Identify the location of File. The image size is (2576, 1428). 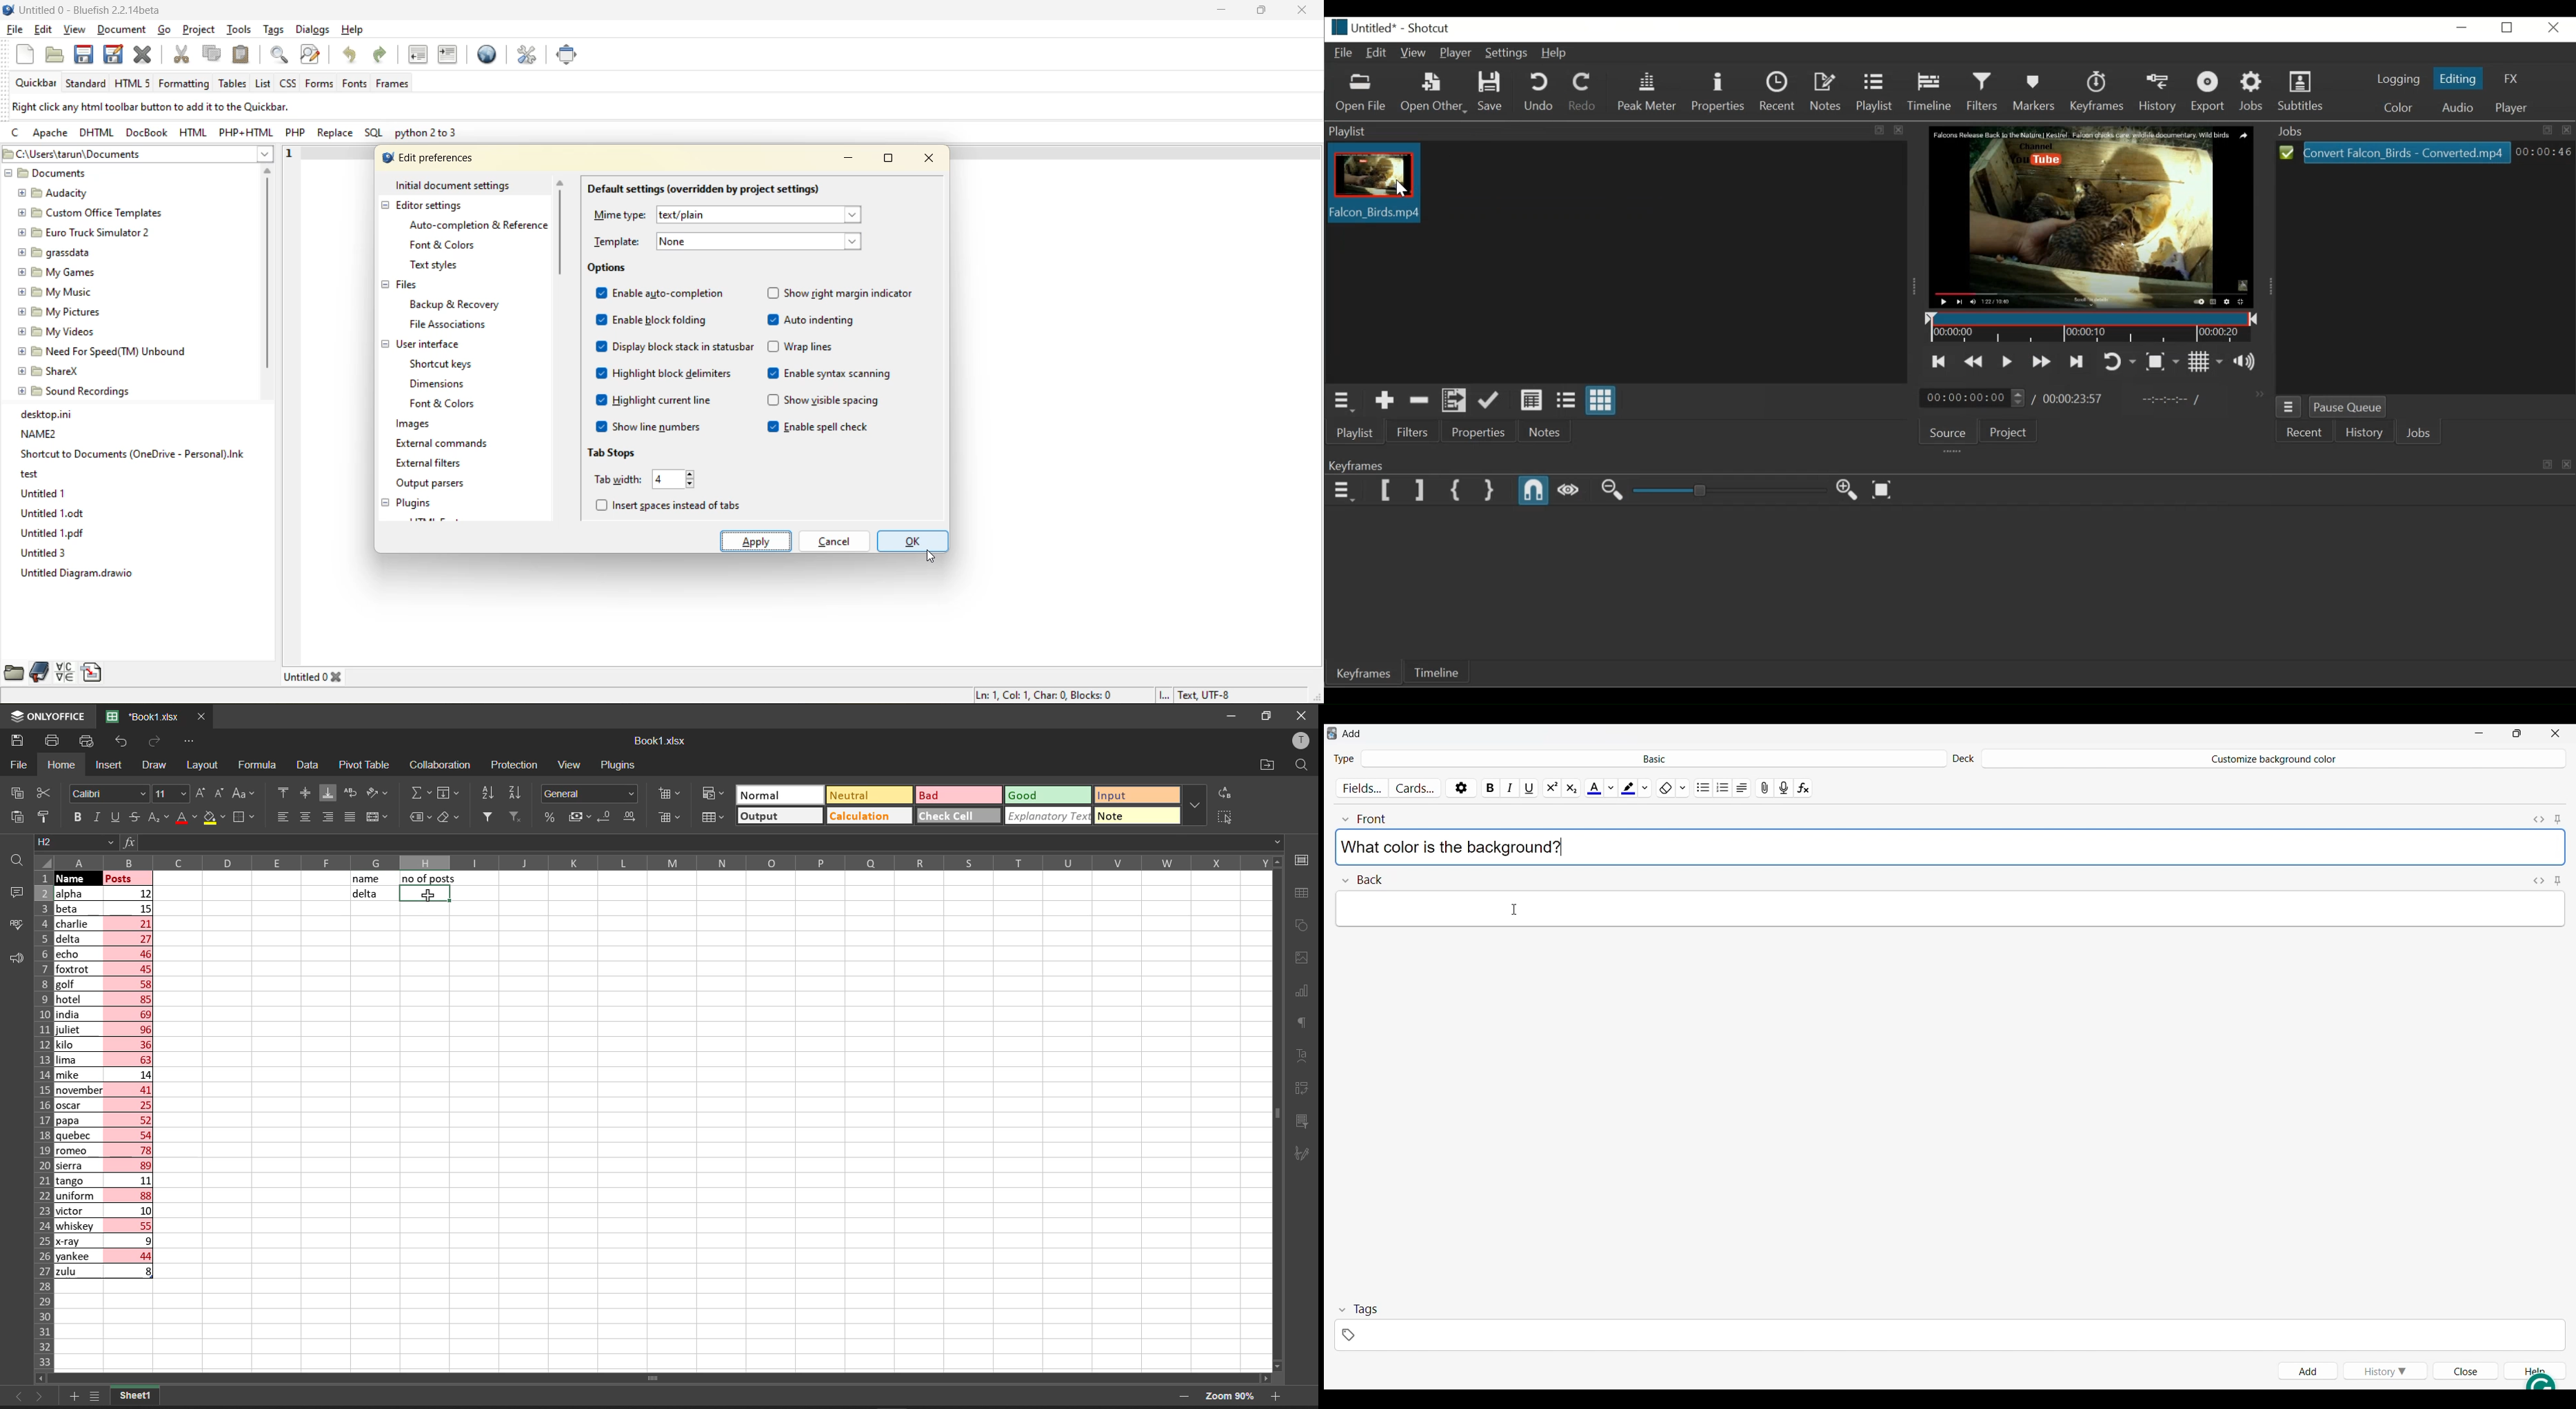
(1344, 53).